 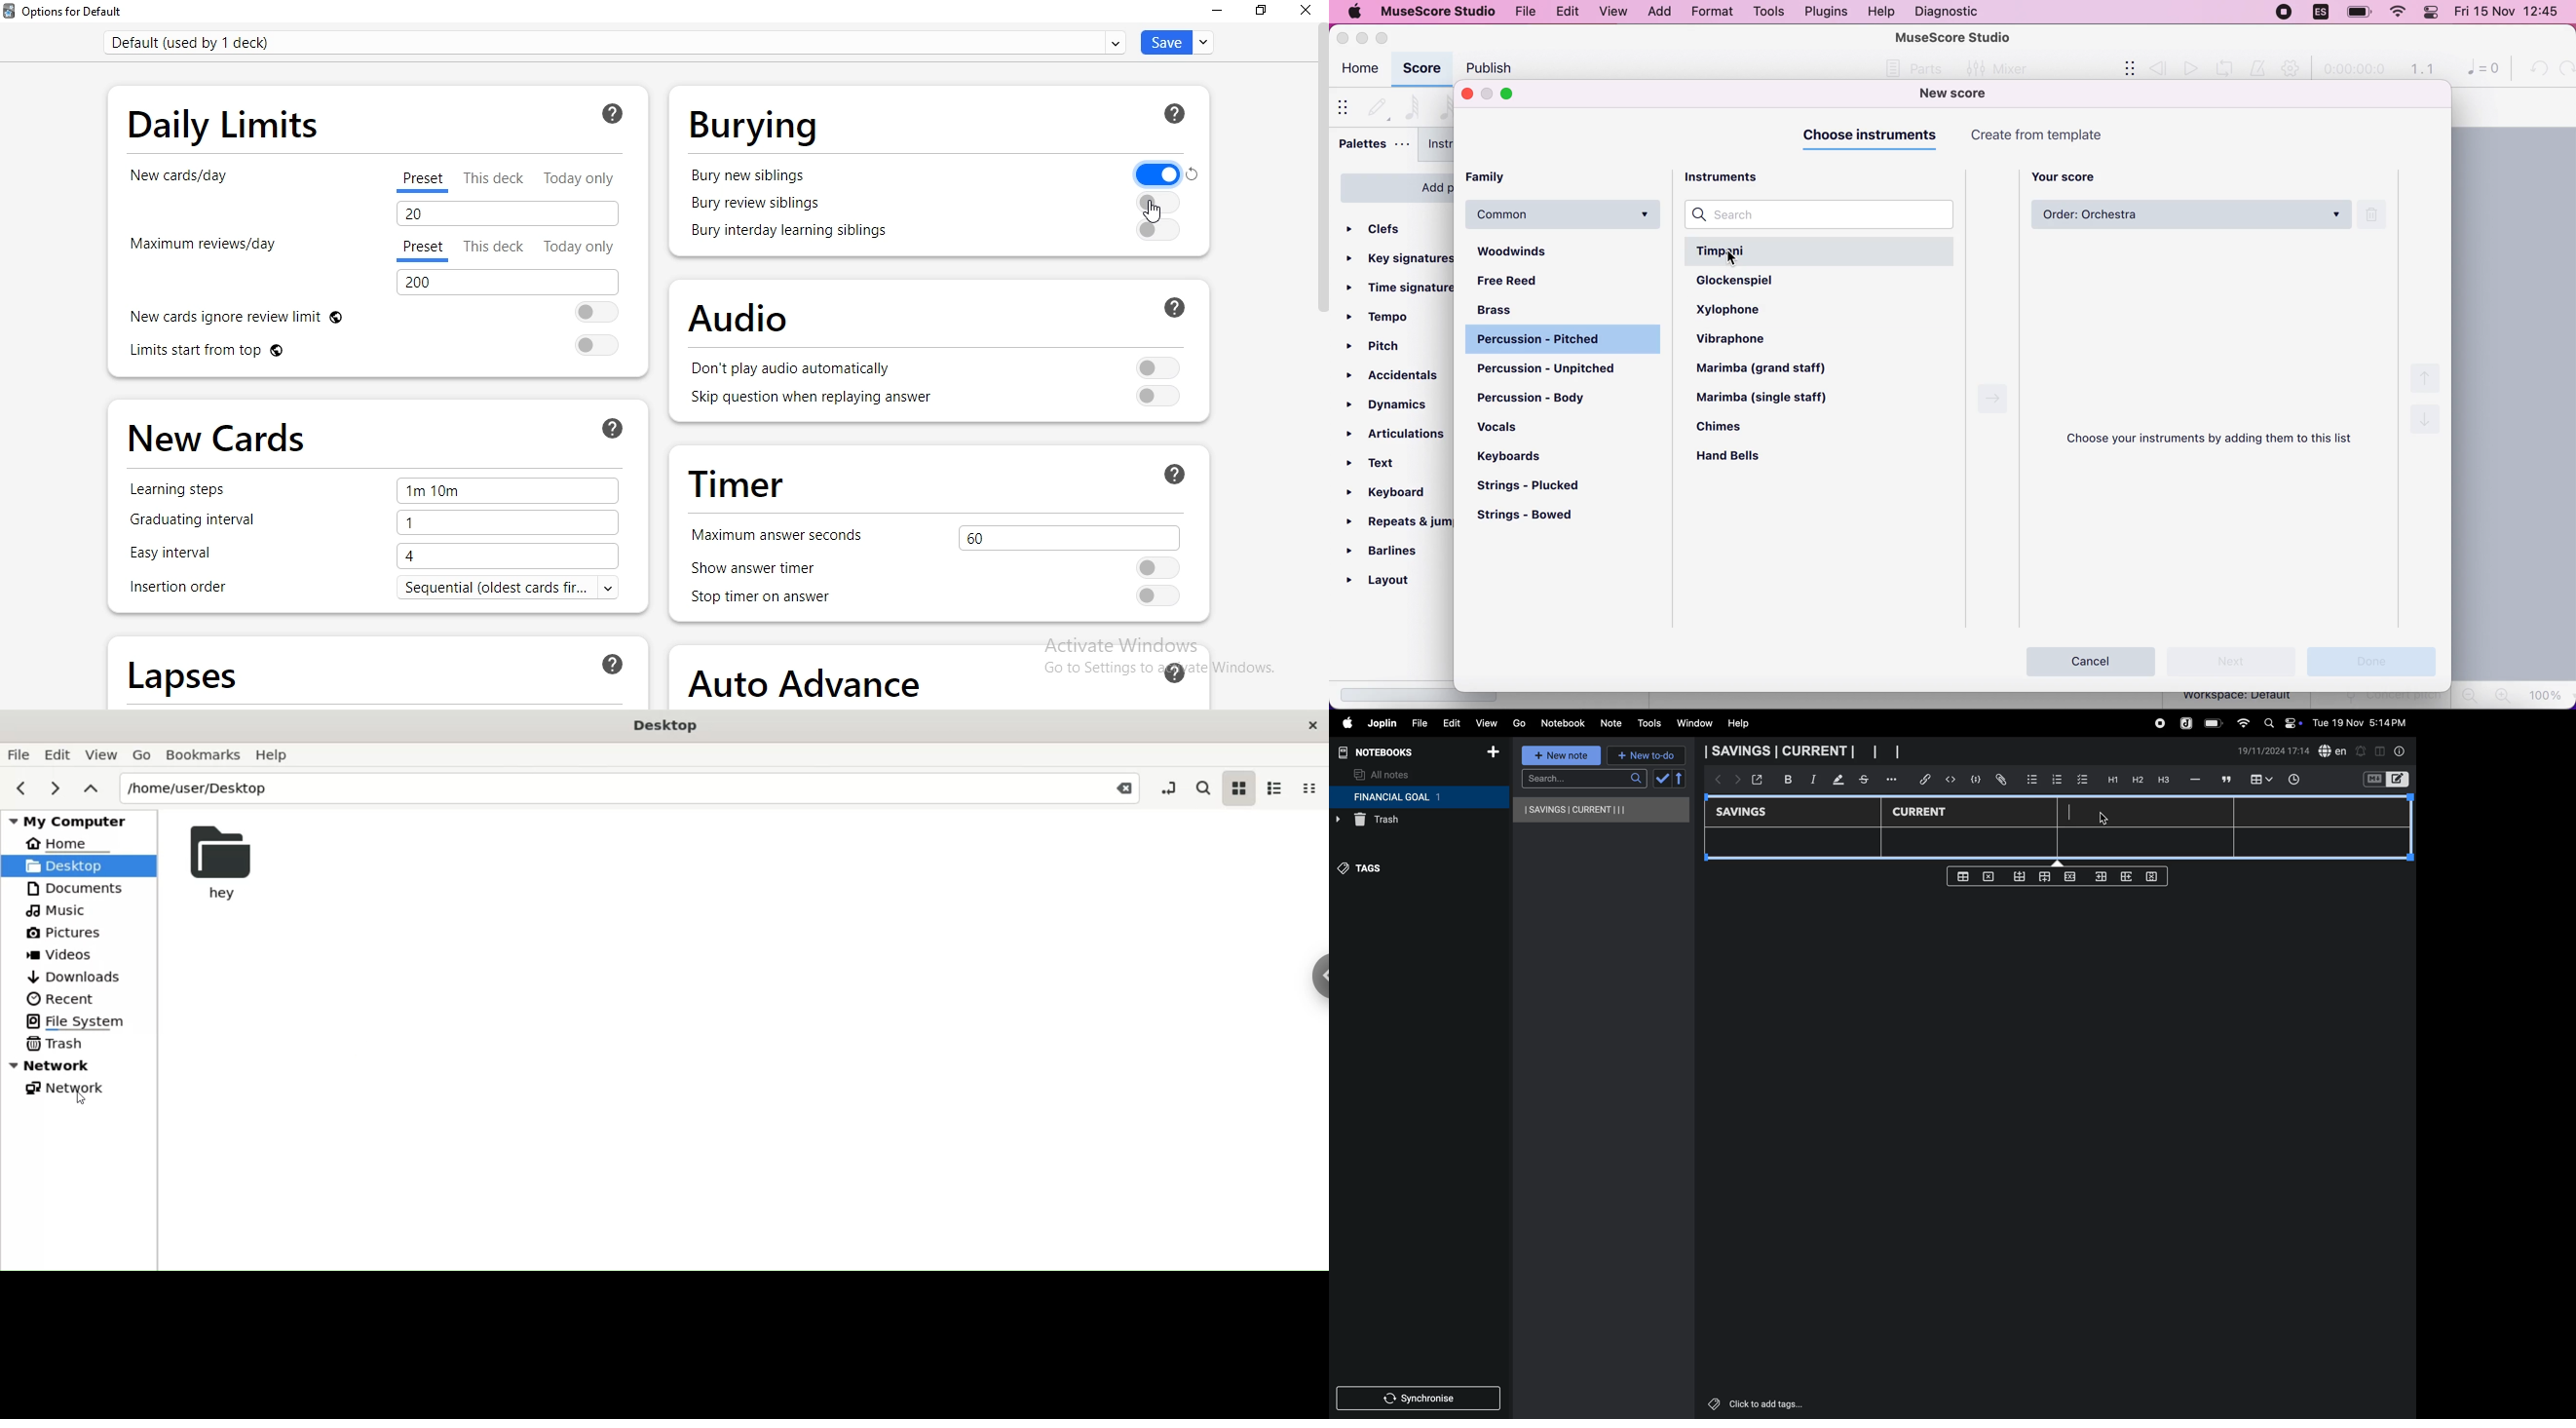 I want to click on close, so click(x=1467, y=93).